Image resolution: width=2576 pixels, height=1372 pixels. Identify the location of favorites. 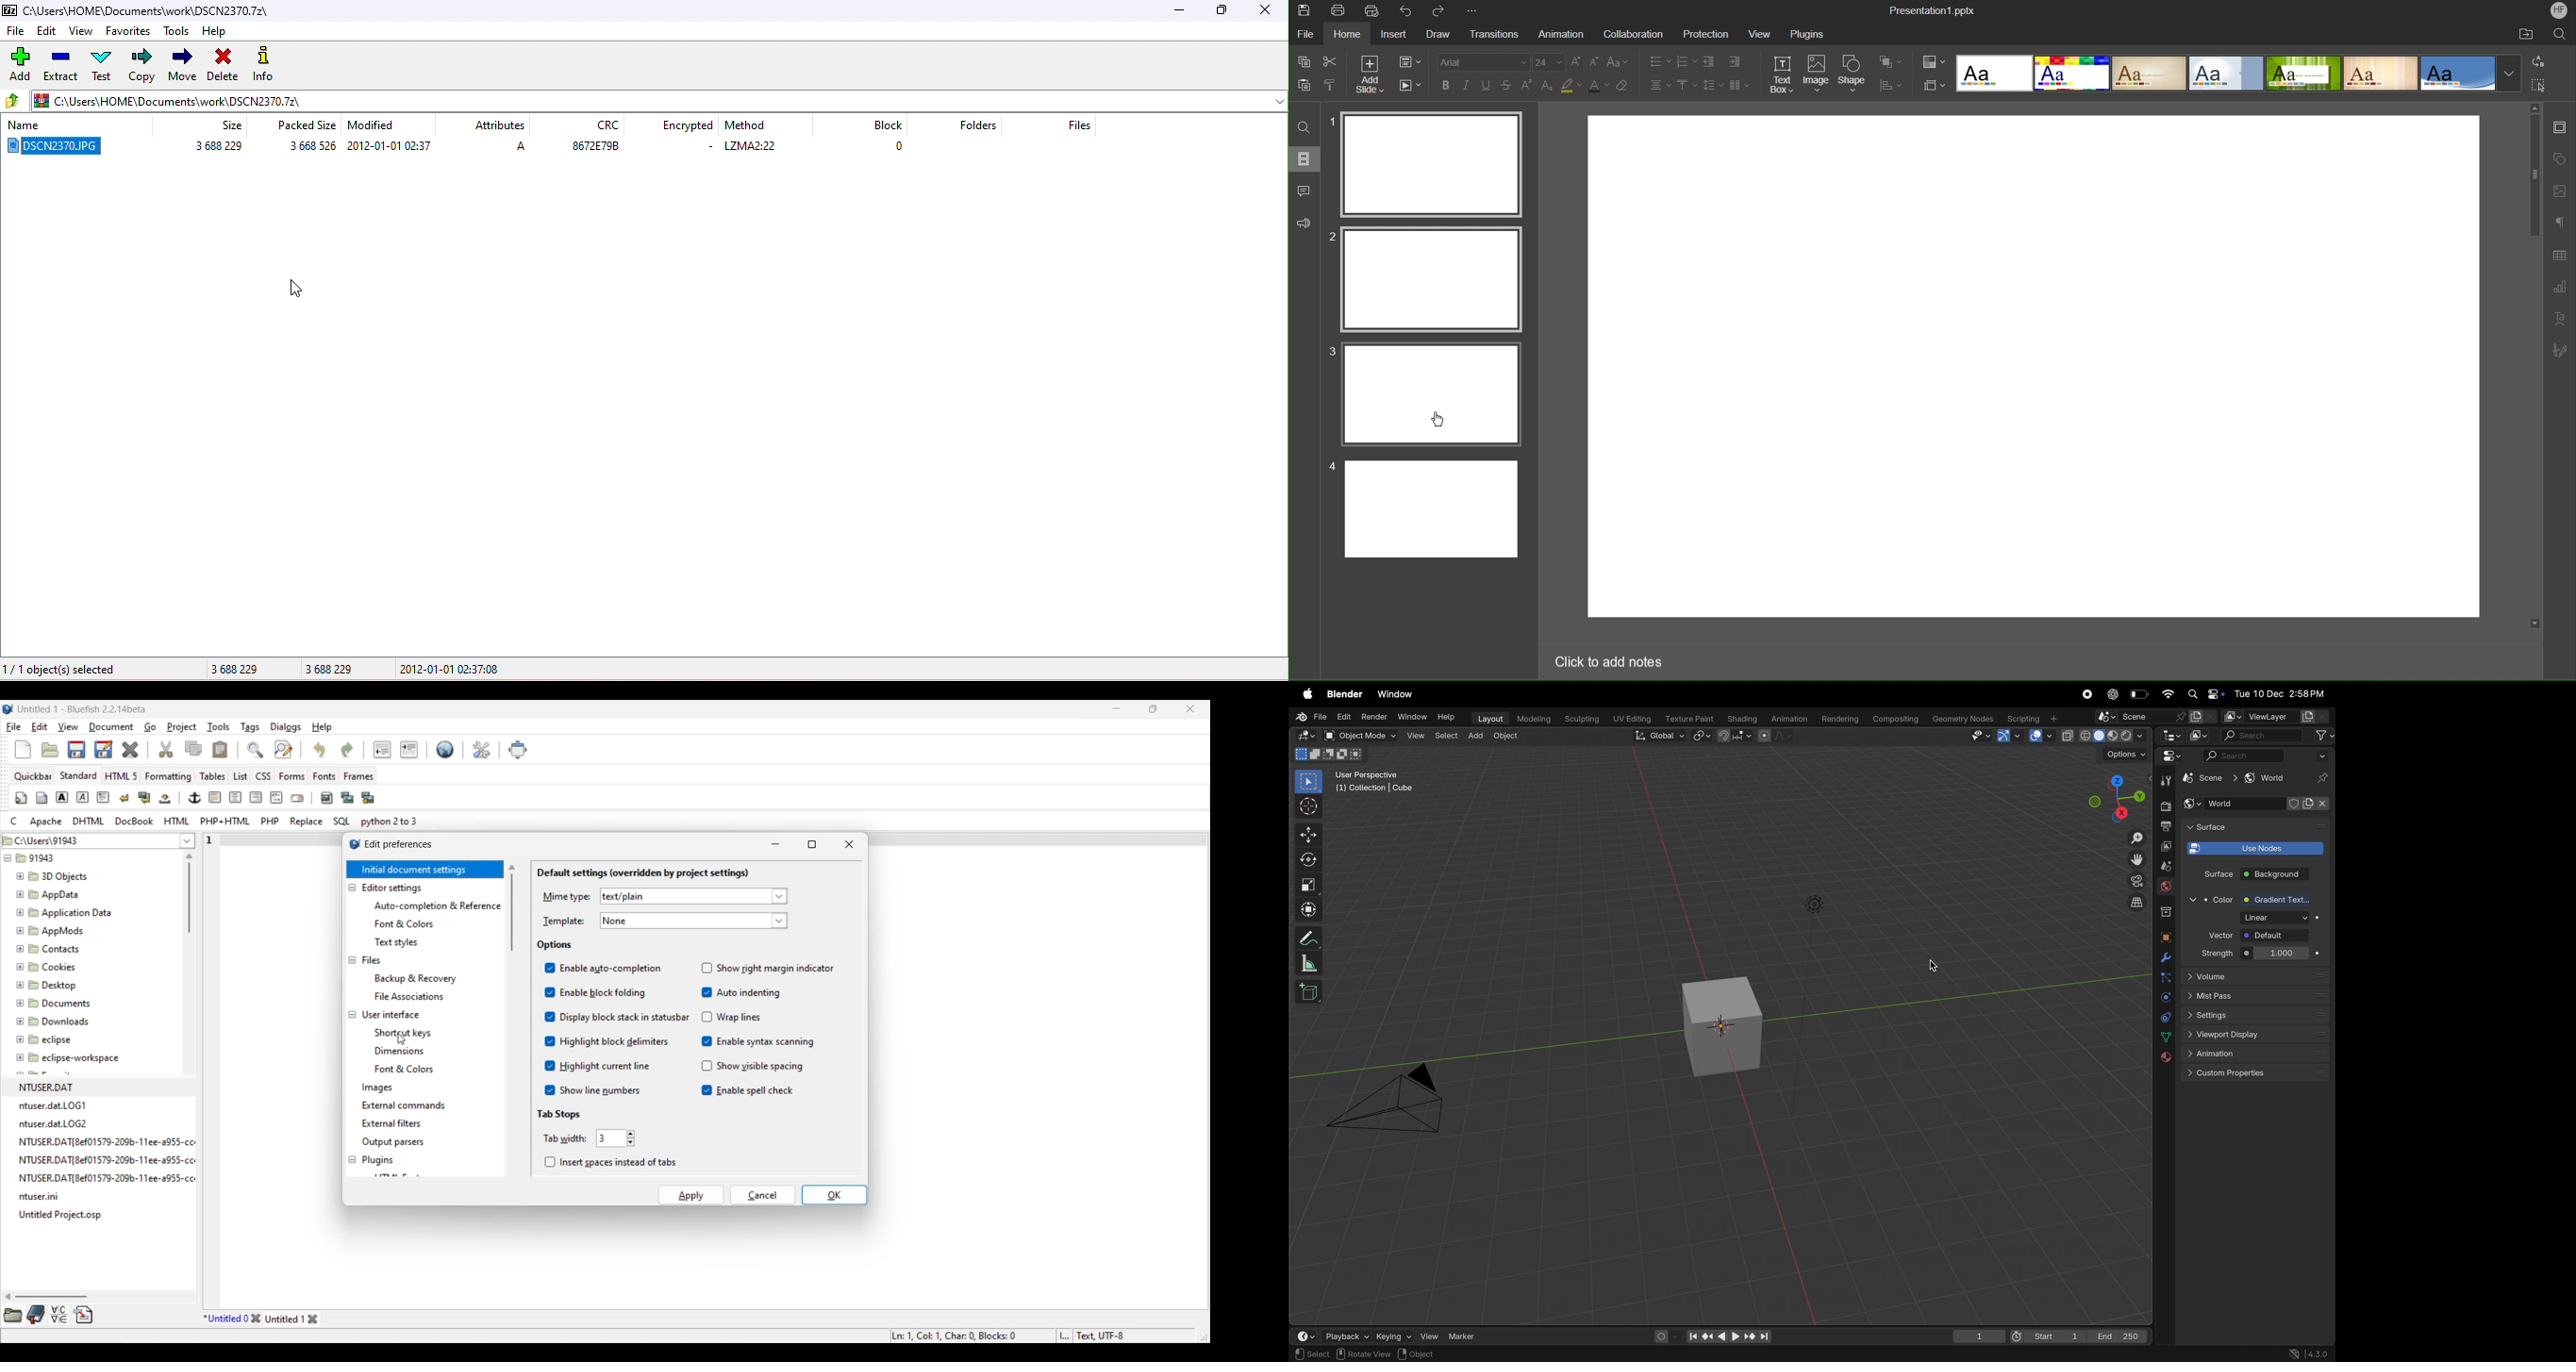
(129, 31).